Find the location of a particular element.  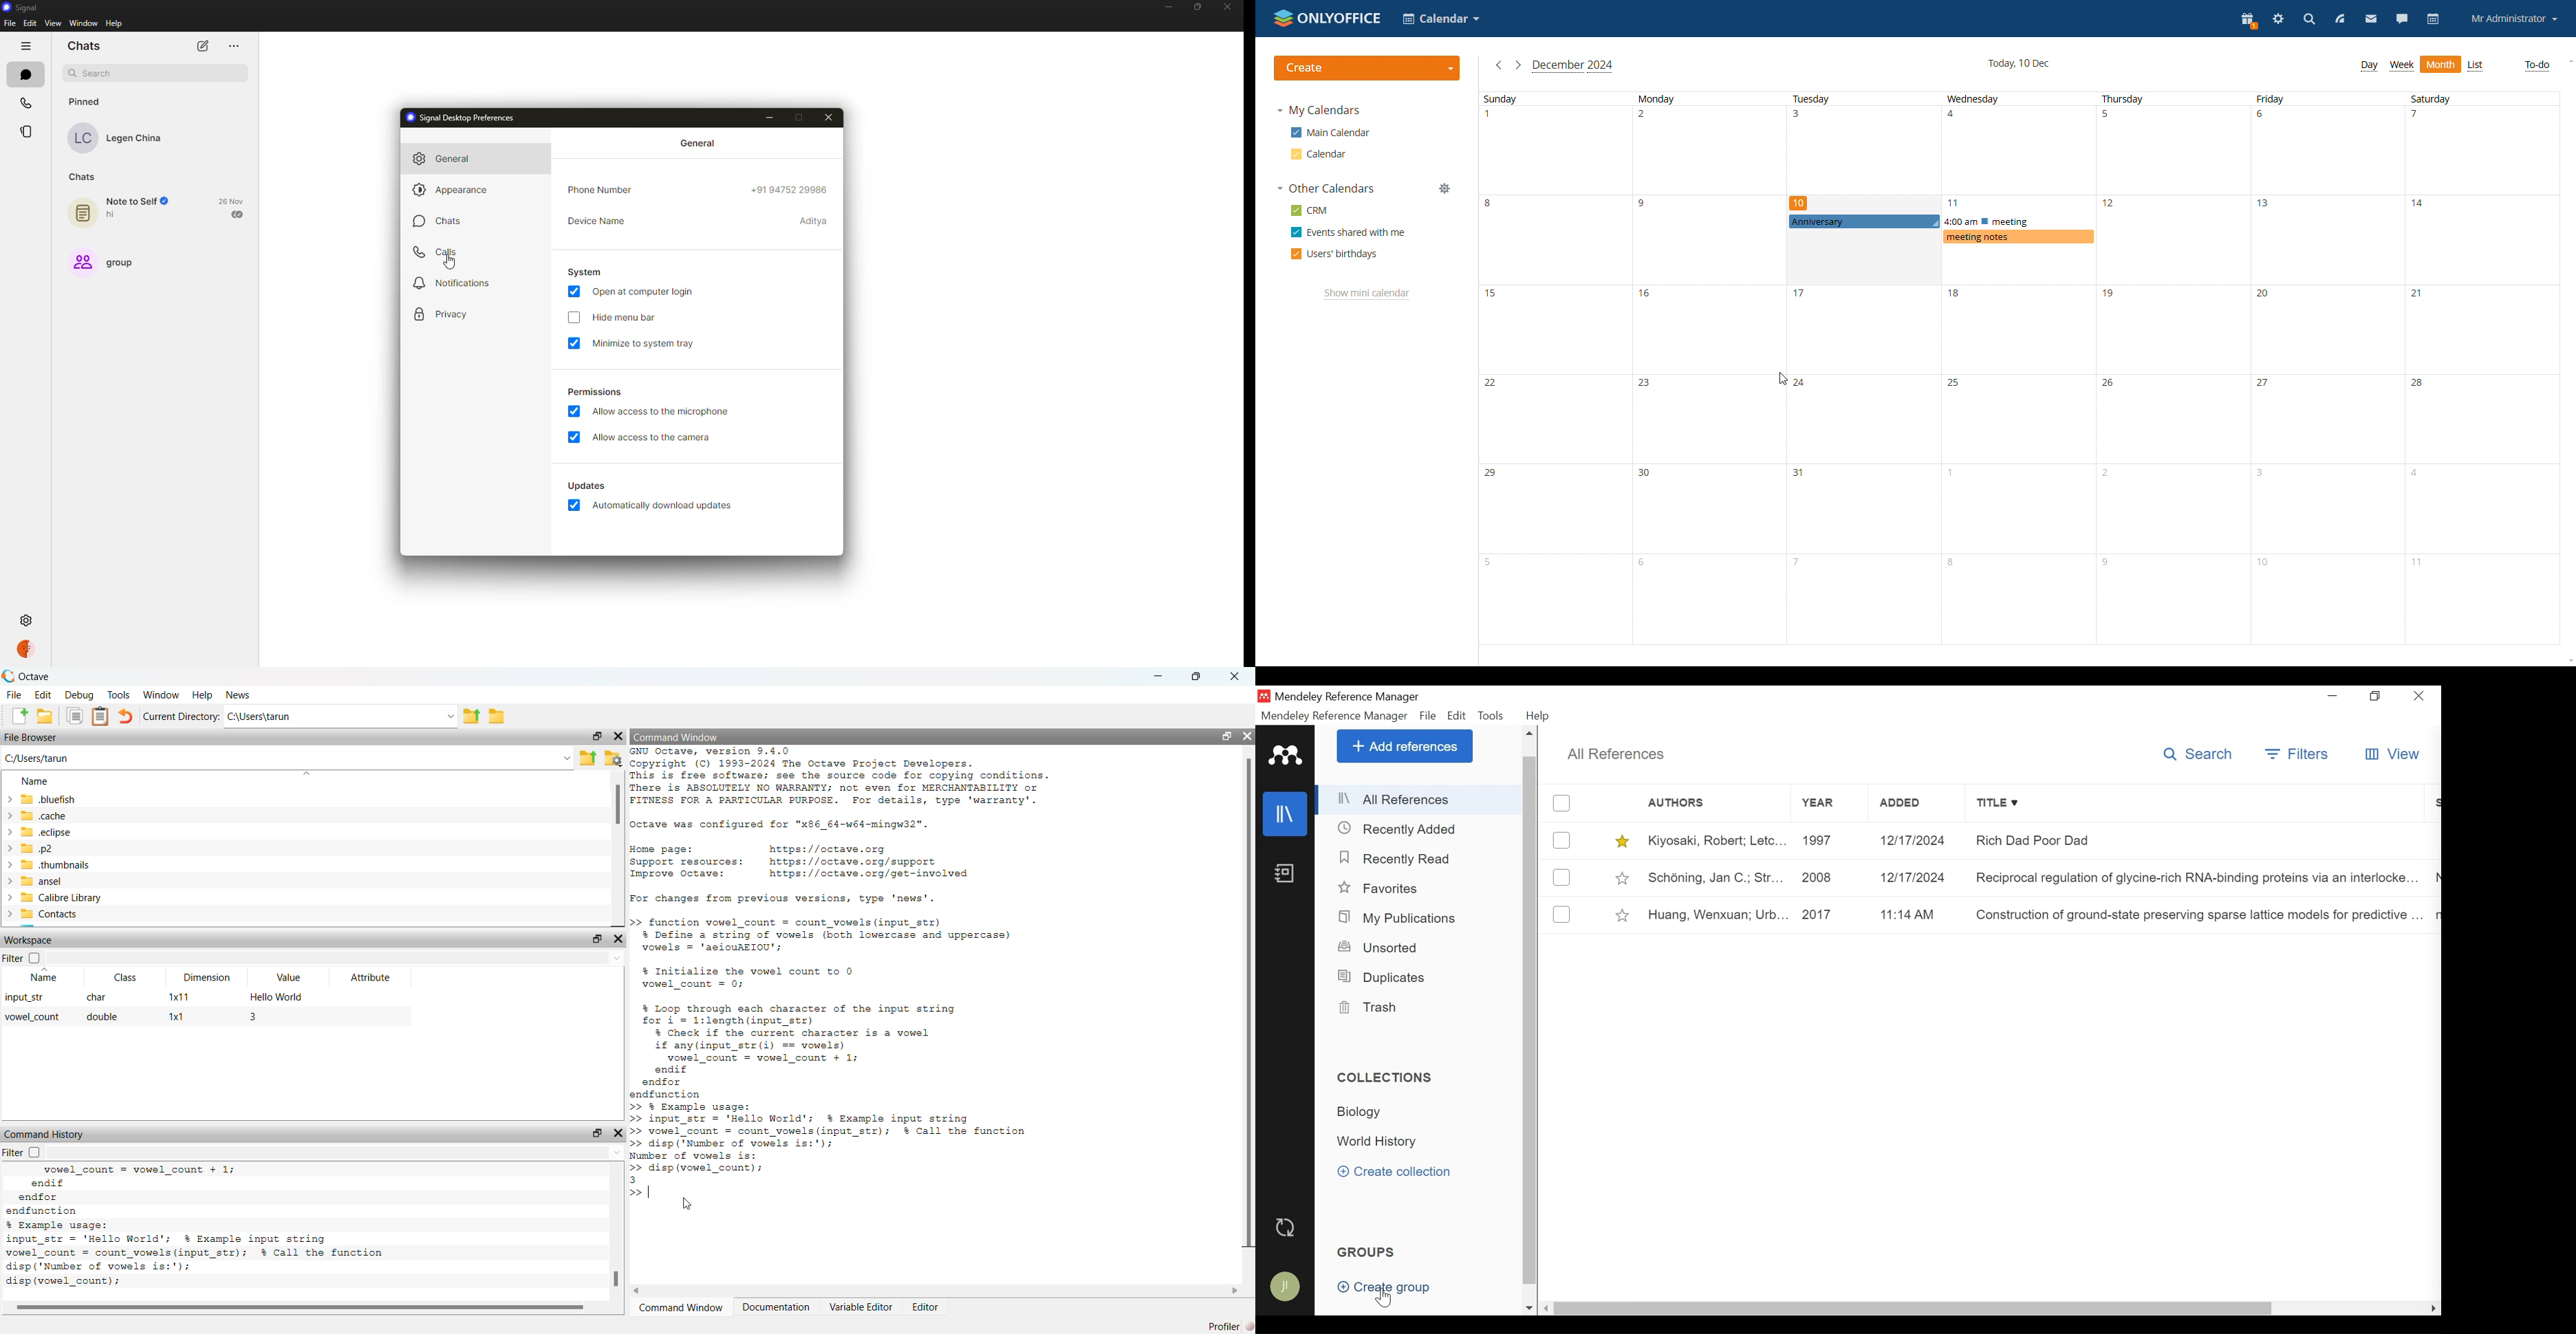

Mendeley Logo is located at coordinates (1286, 755).